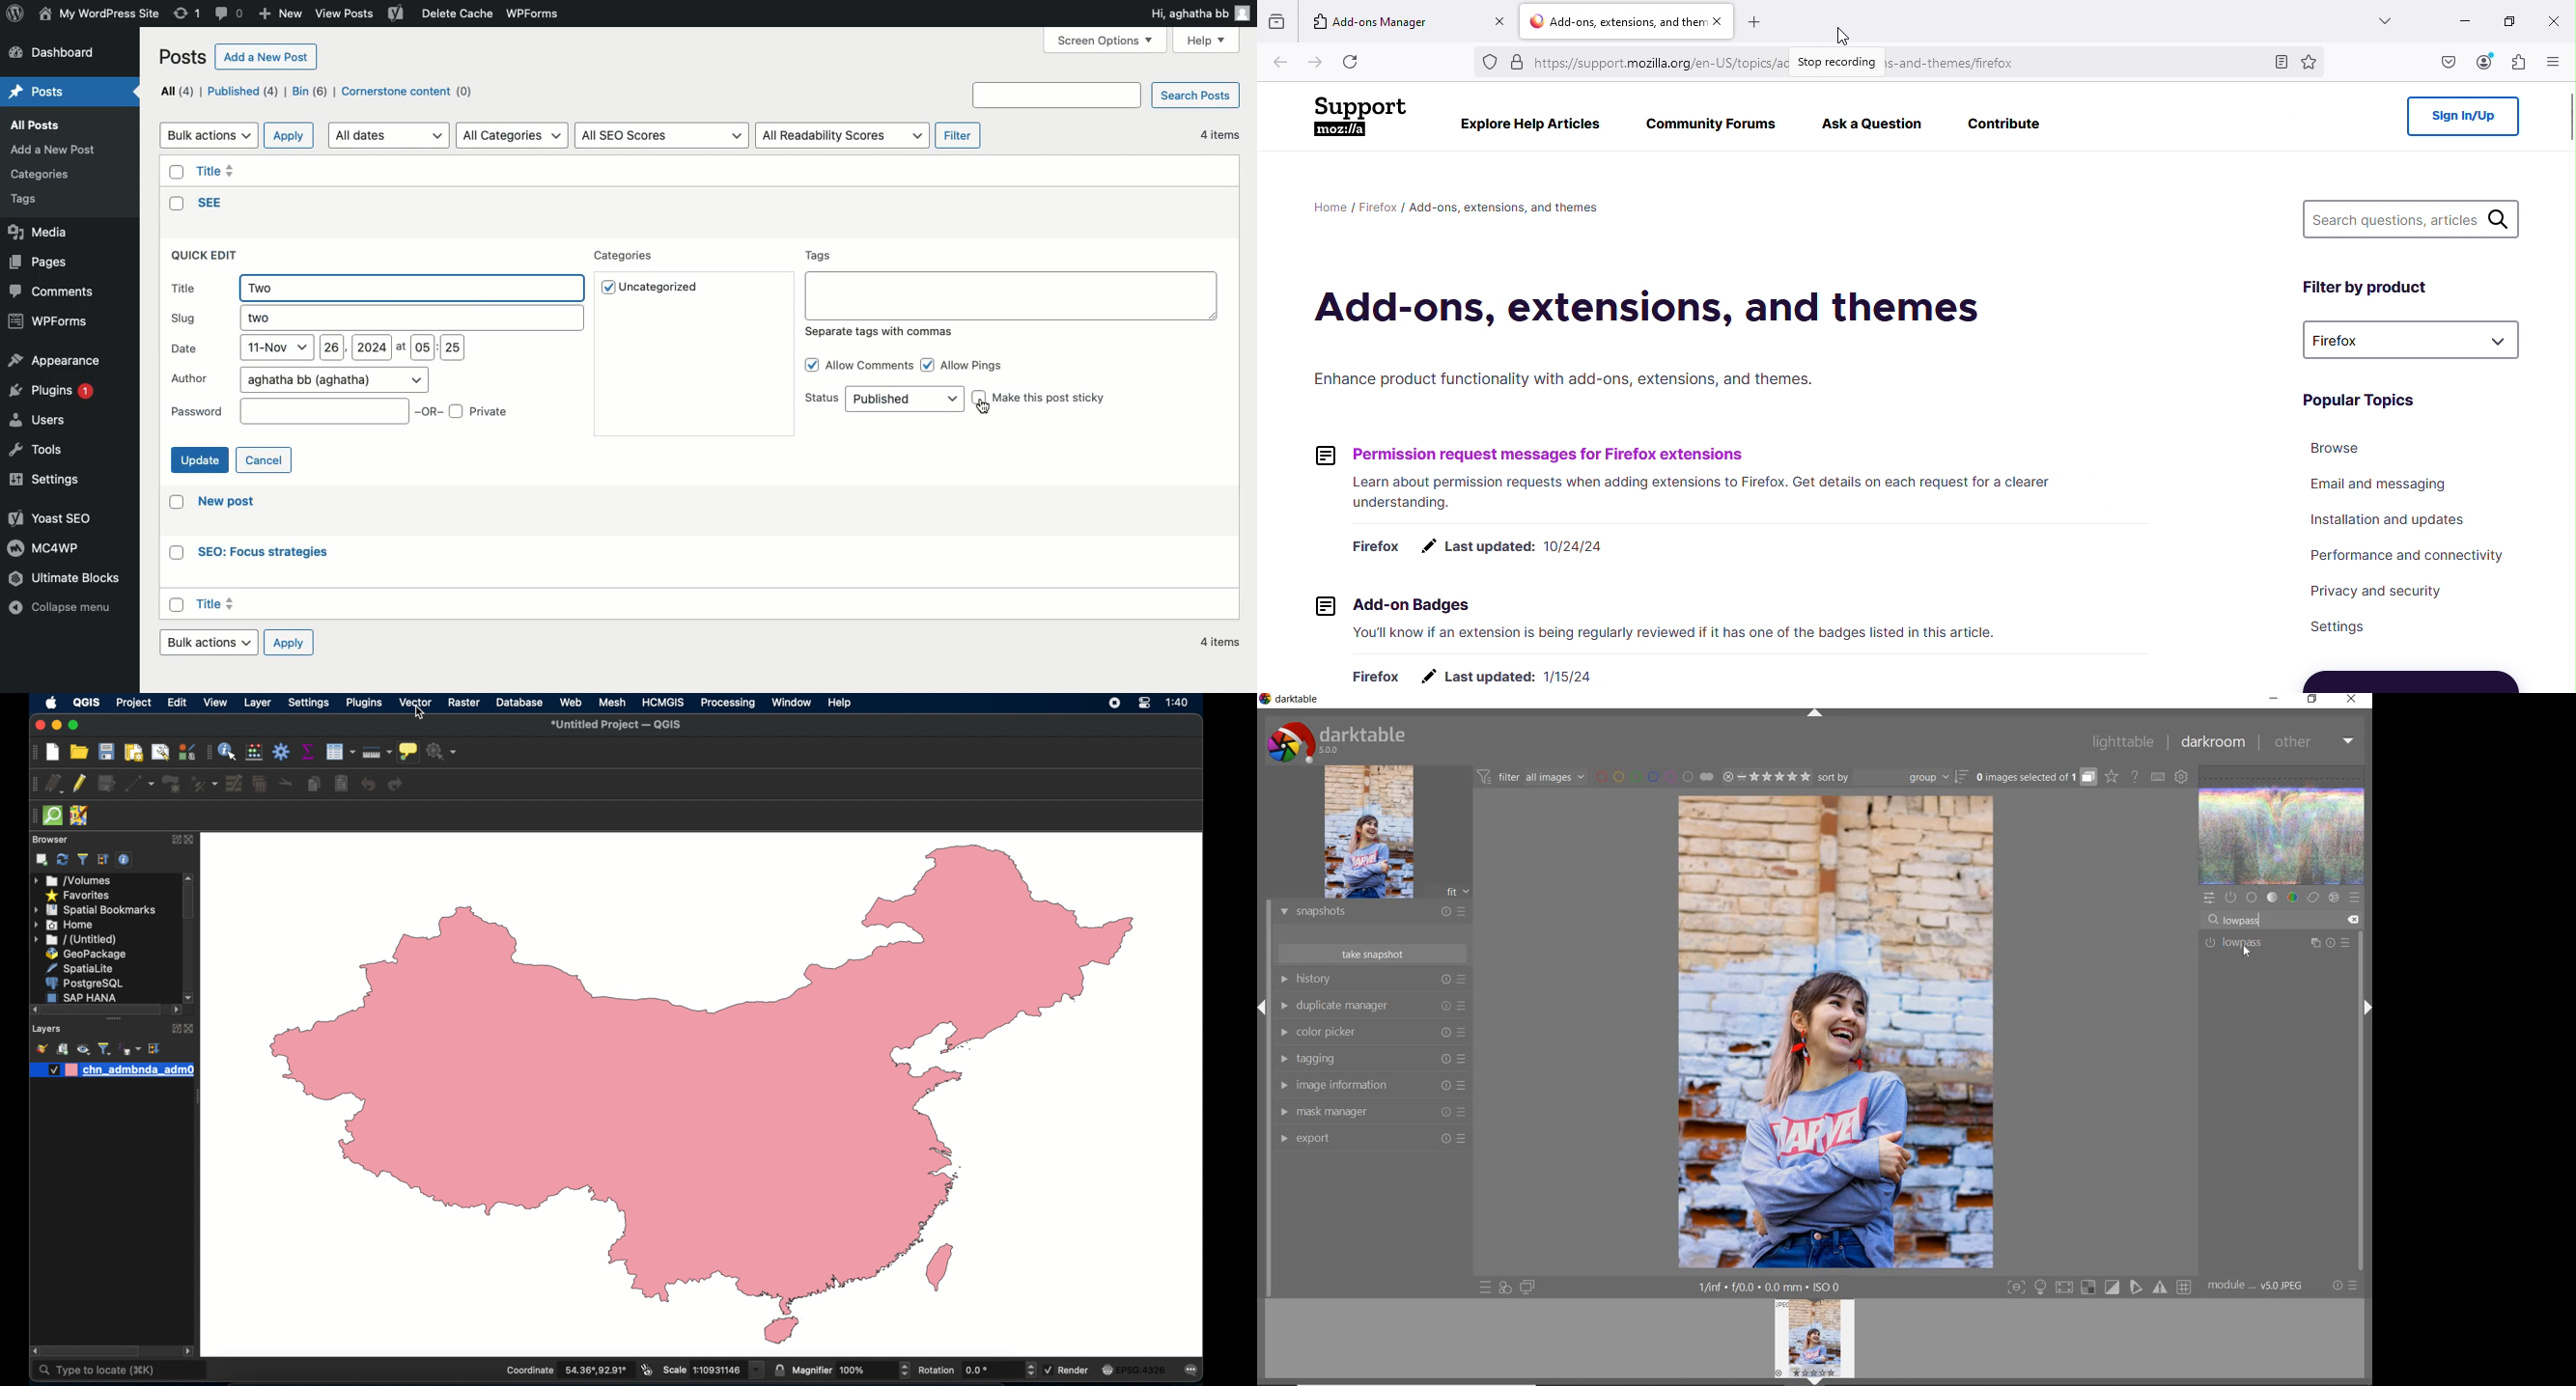  What do you see at coordinates (1198, 94) in the screenshot?
I see `Search posts` at bounding box center [1198, 94].